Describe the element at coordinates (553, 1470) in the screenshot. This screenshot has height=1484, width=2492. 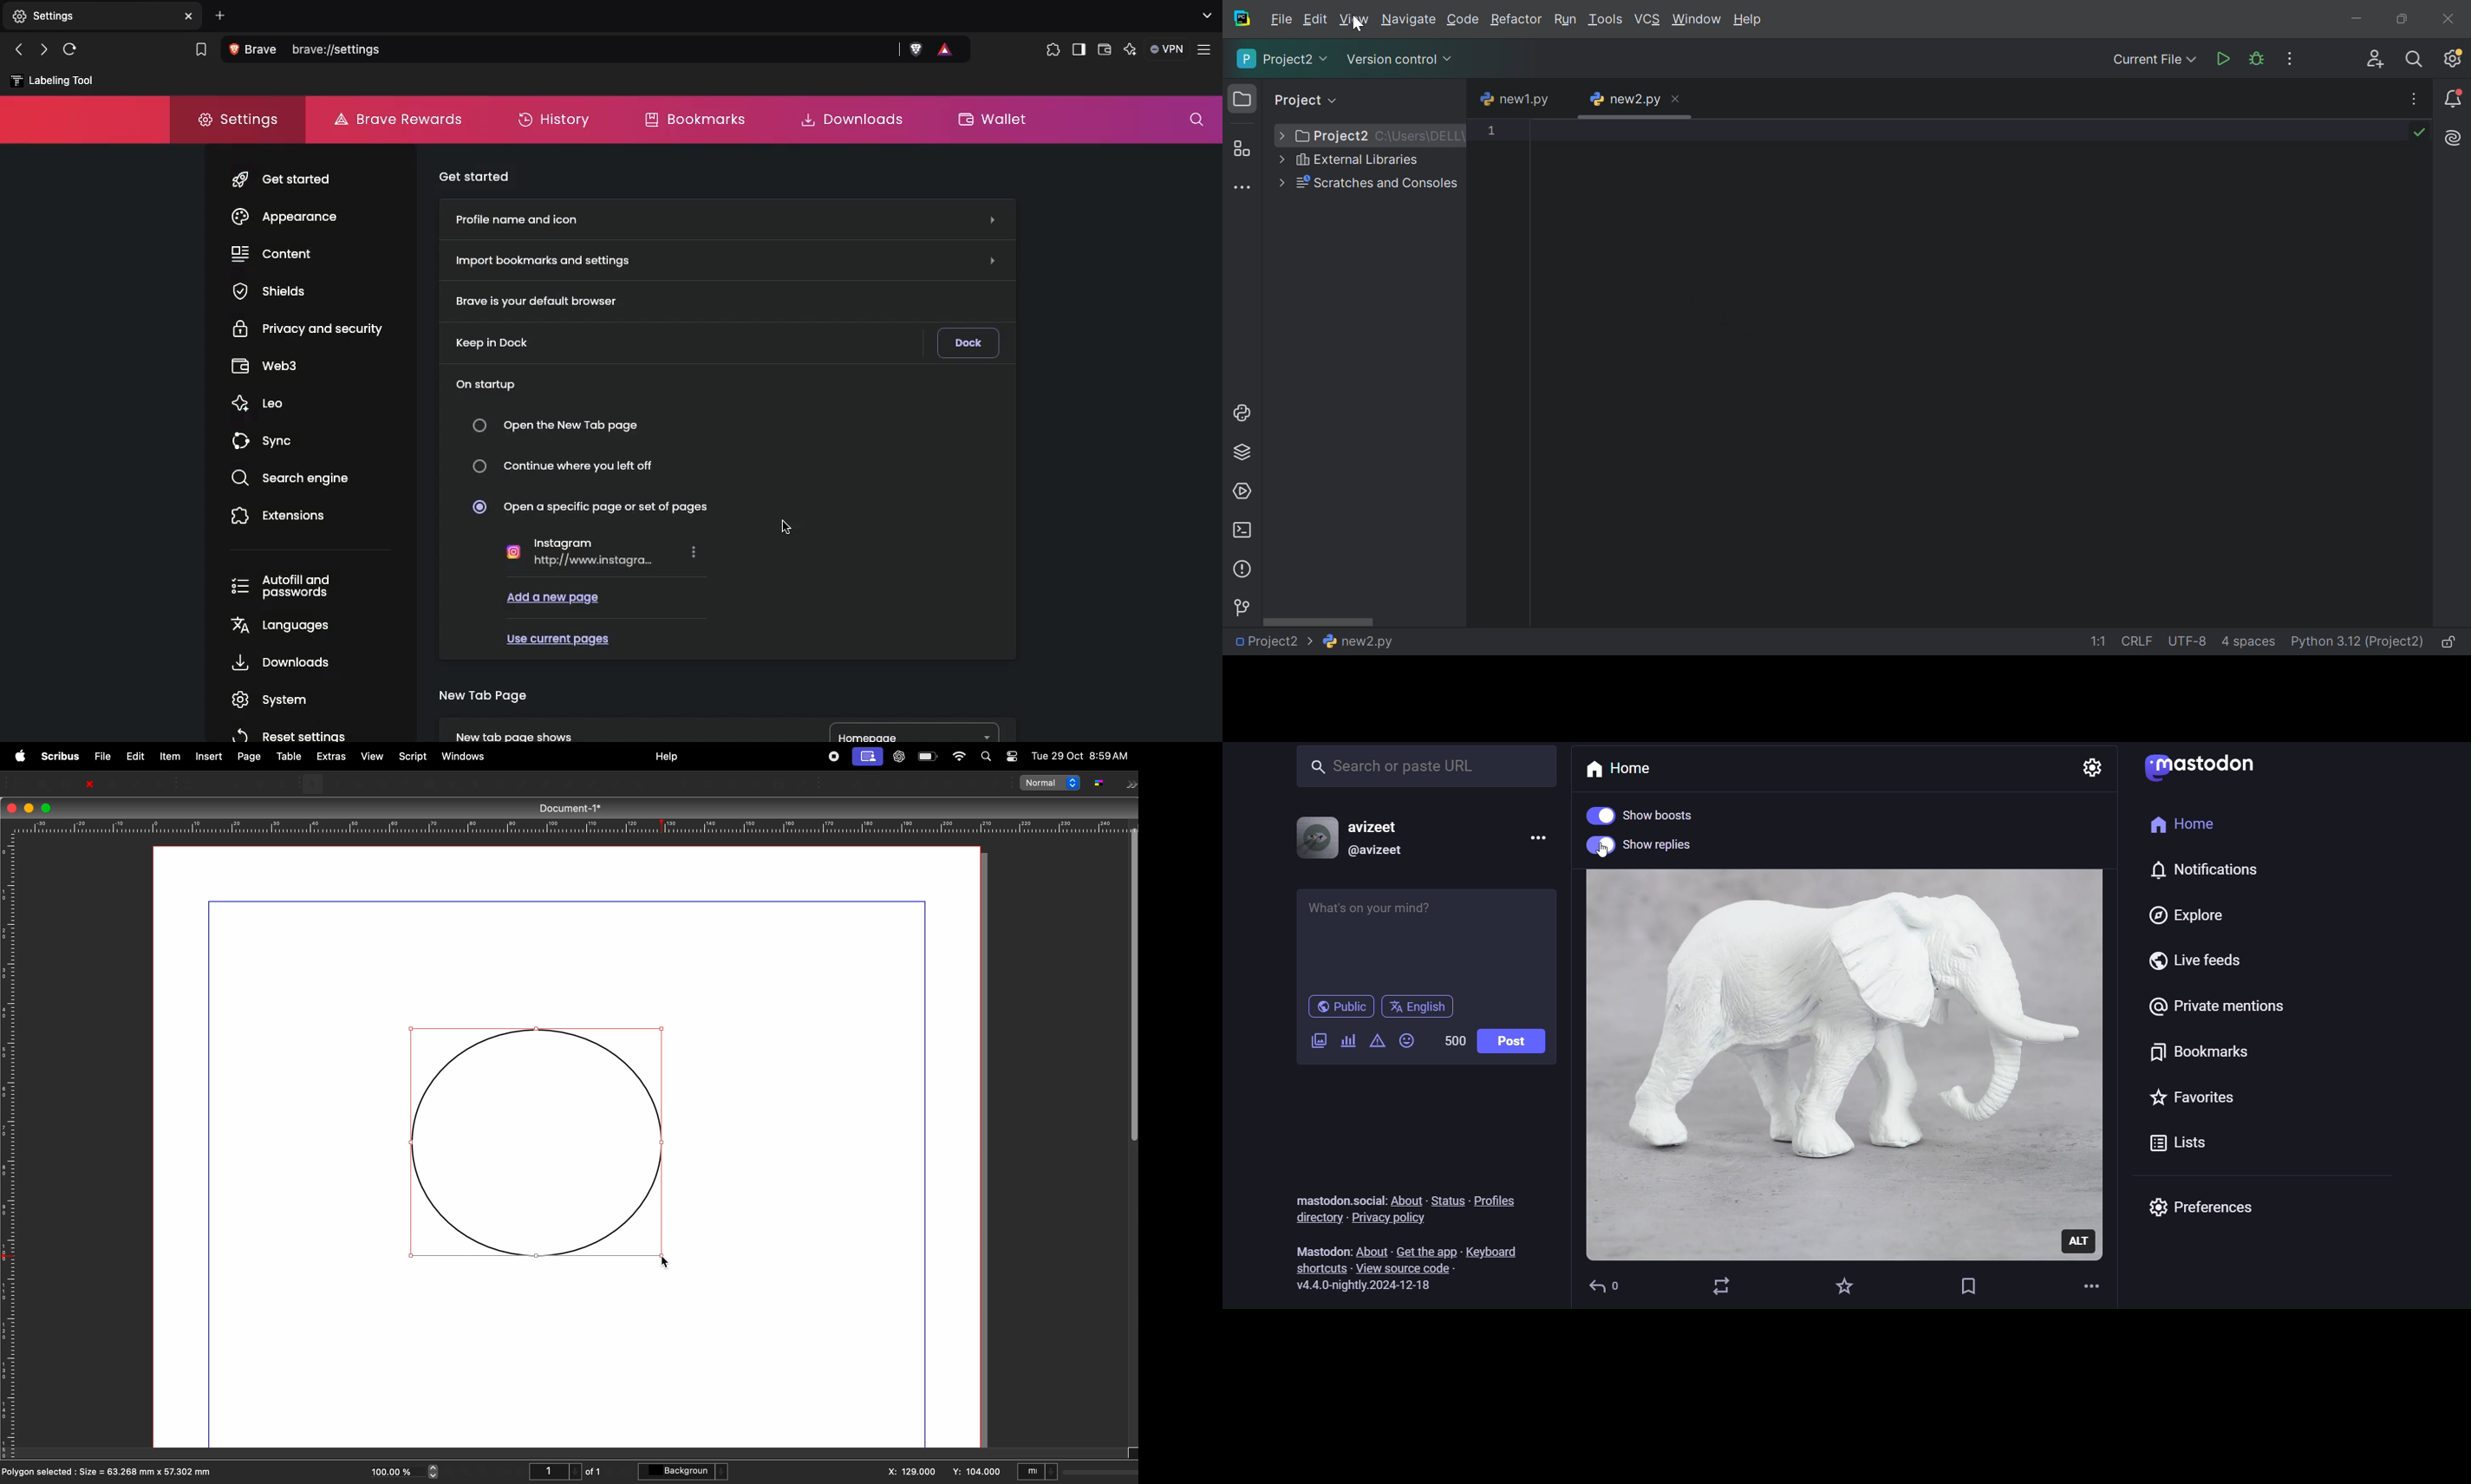
I see `1` at that location.